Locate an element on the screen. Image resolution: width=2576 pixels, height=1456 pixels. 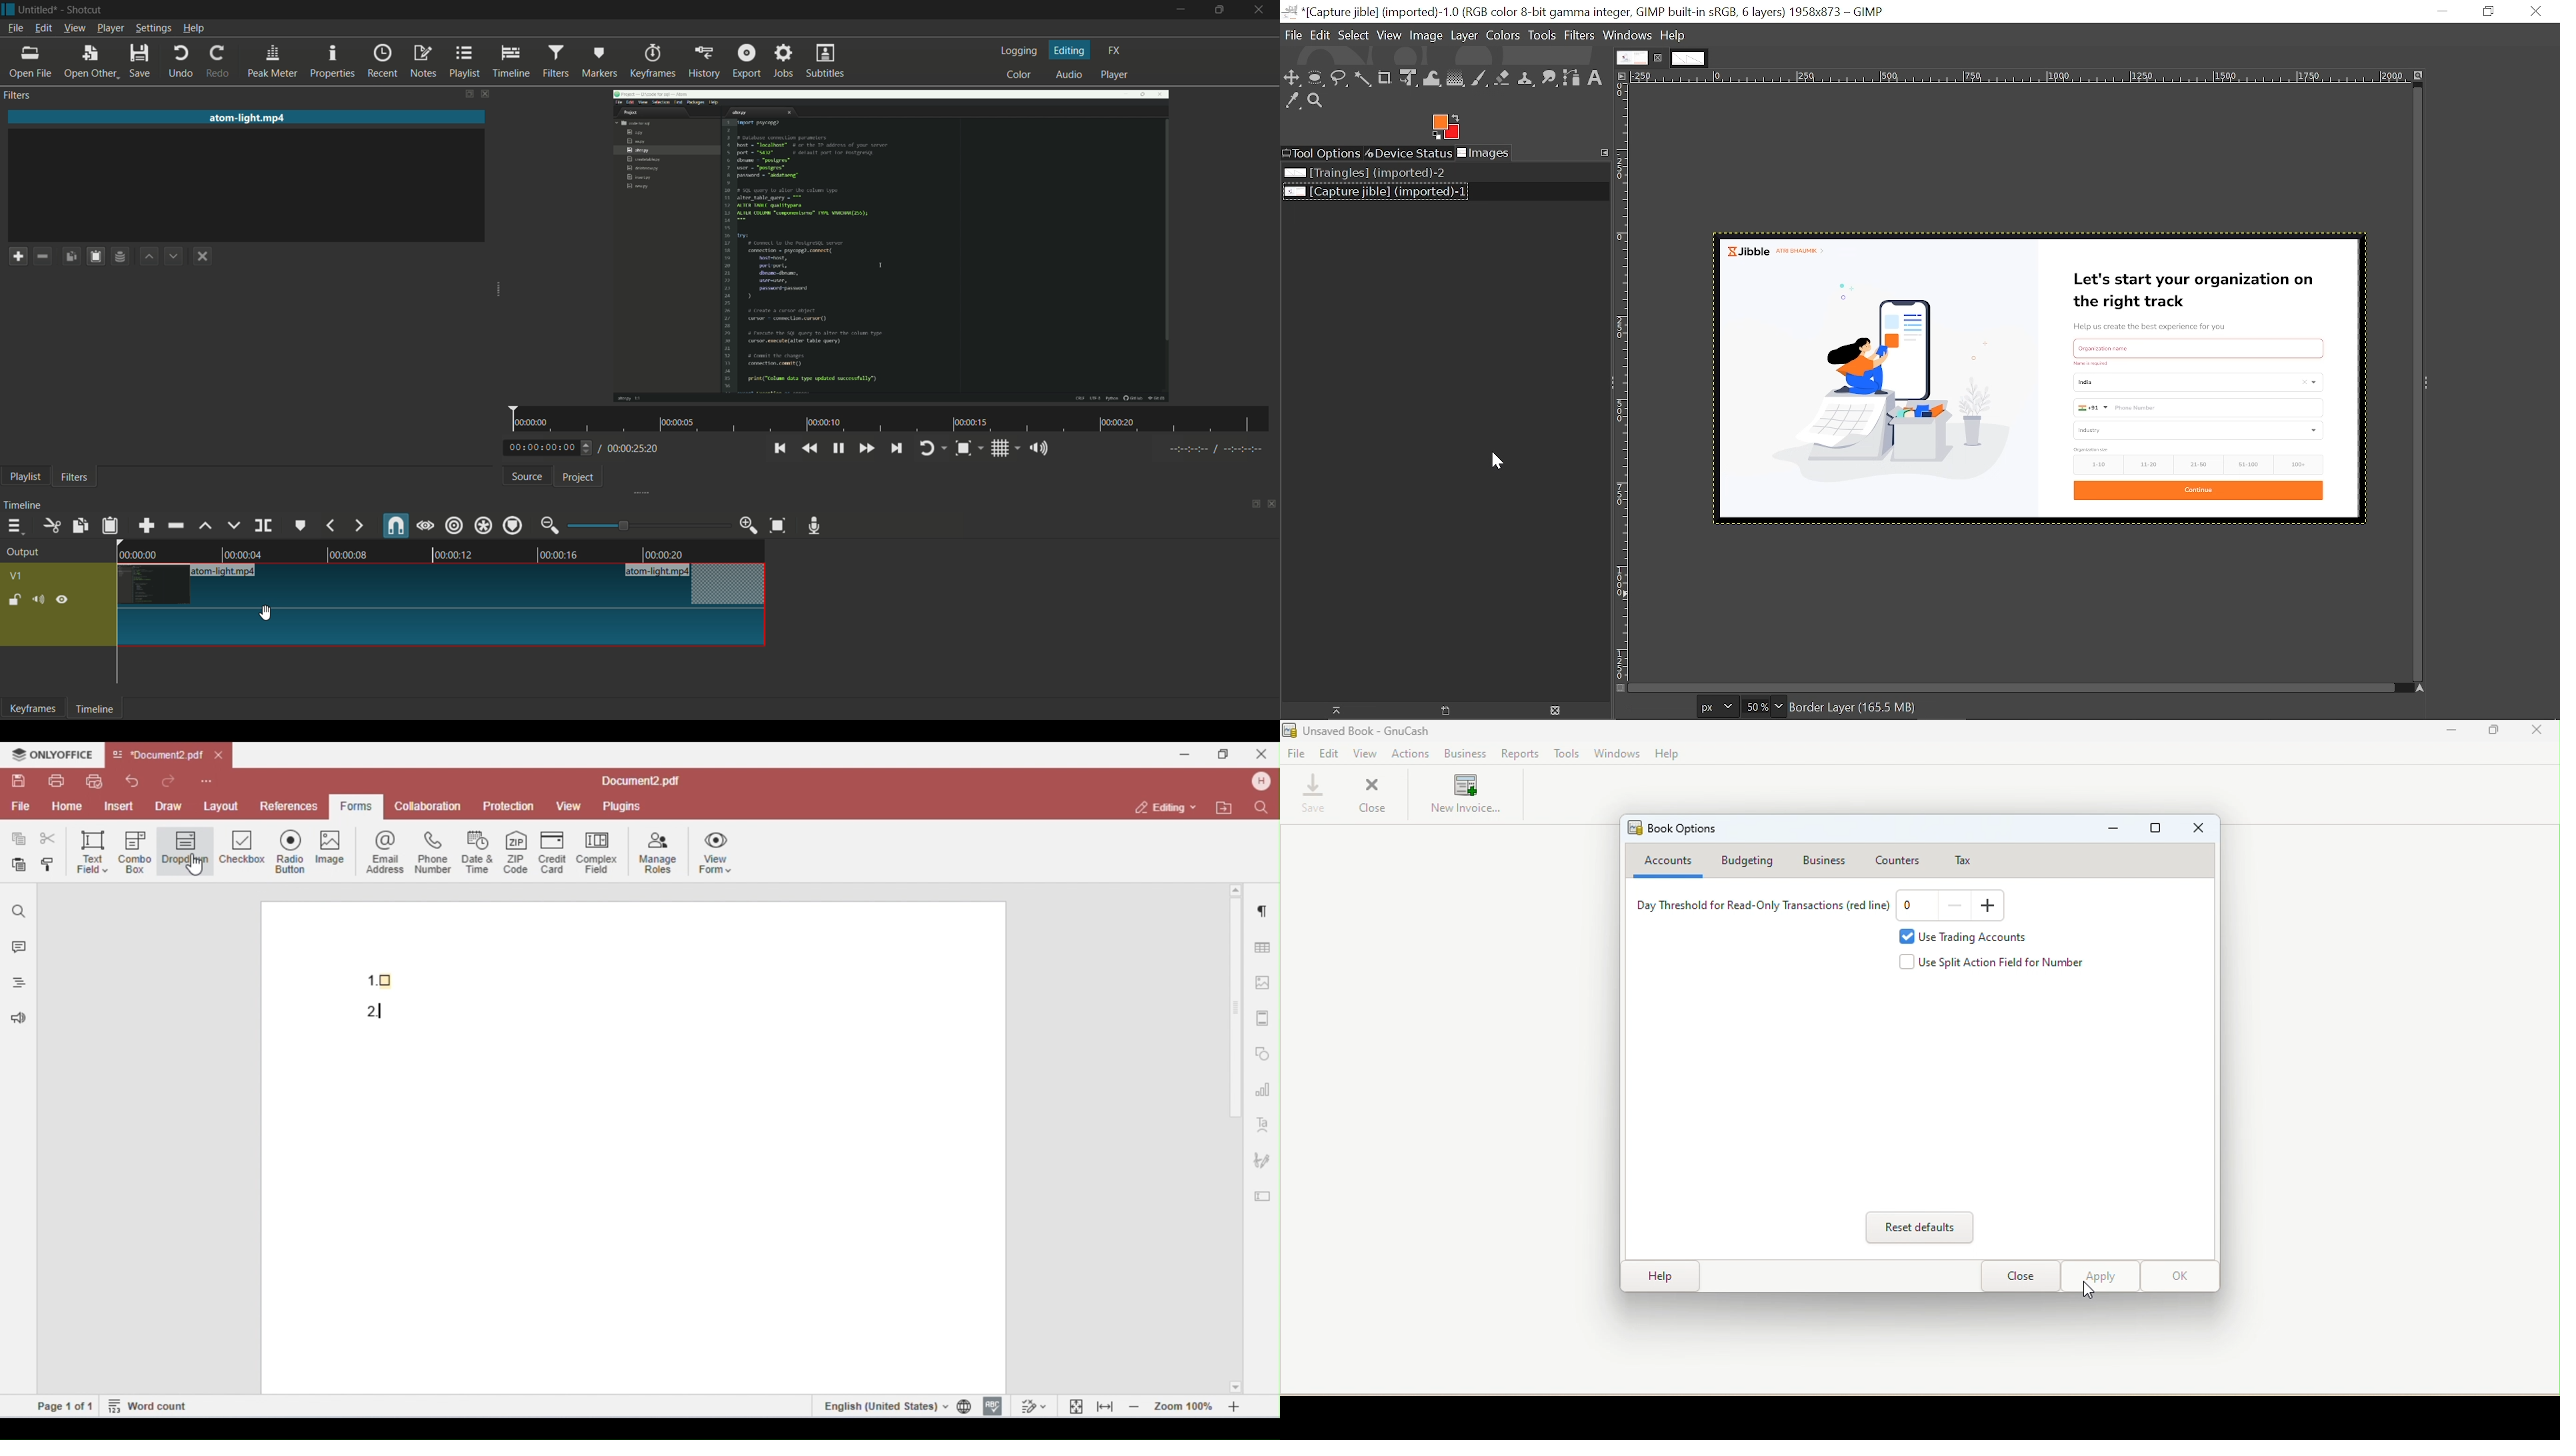
record audio is located at coordinates (814, 525).